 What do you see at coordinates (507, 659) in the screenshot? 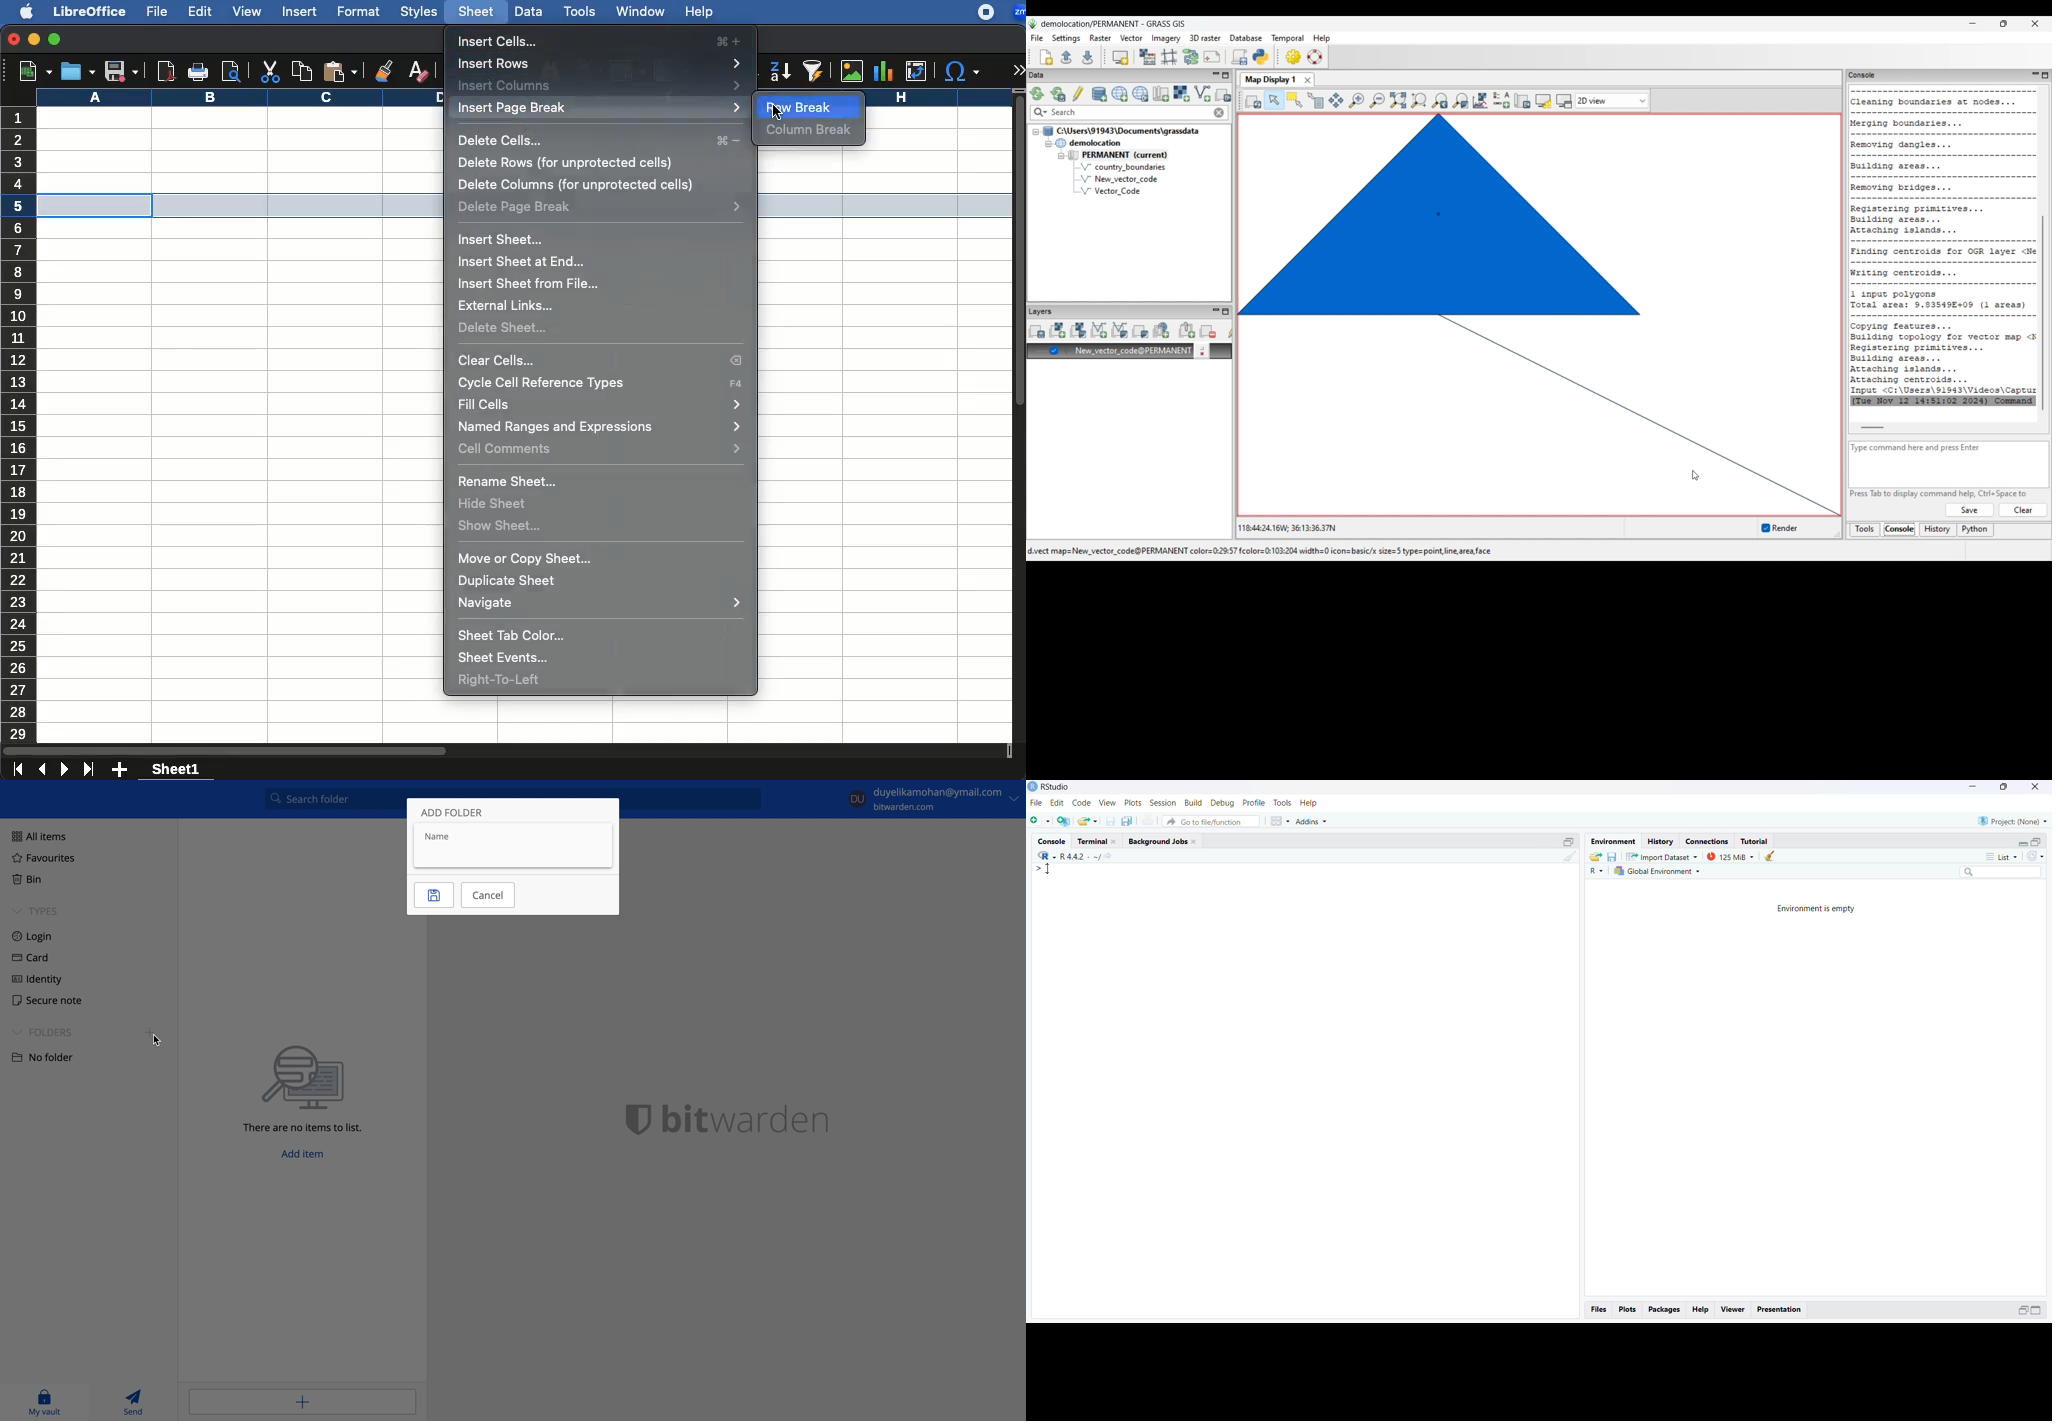
I see `sheet events` at bounding box center [507, 659].